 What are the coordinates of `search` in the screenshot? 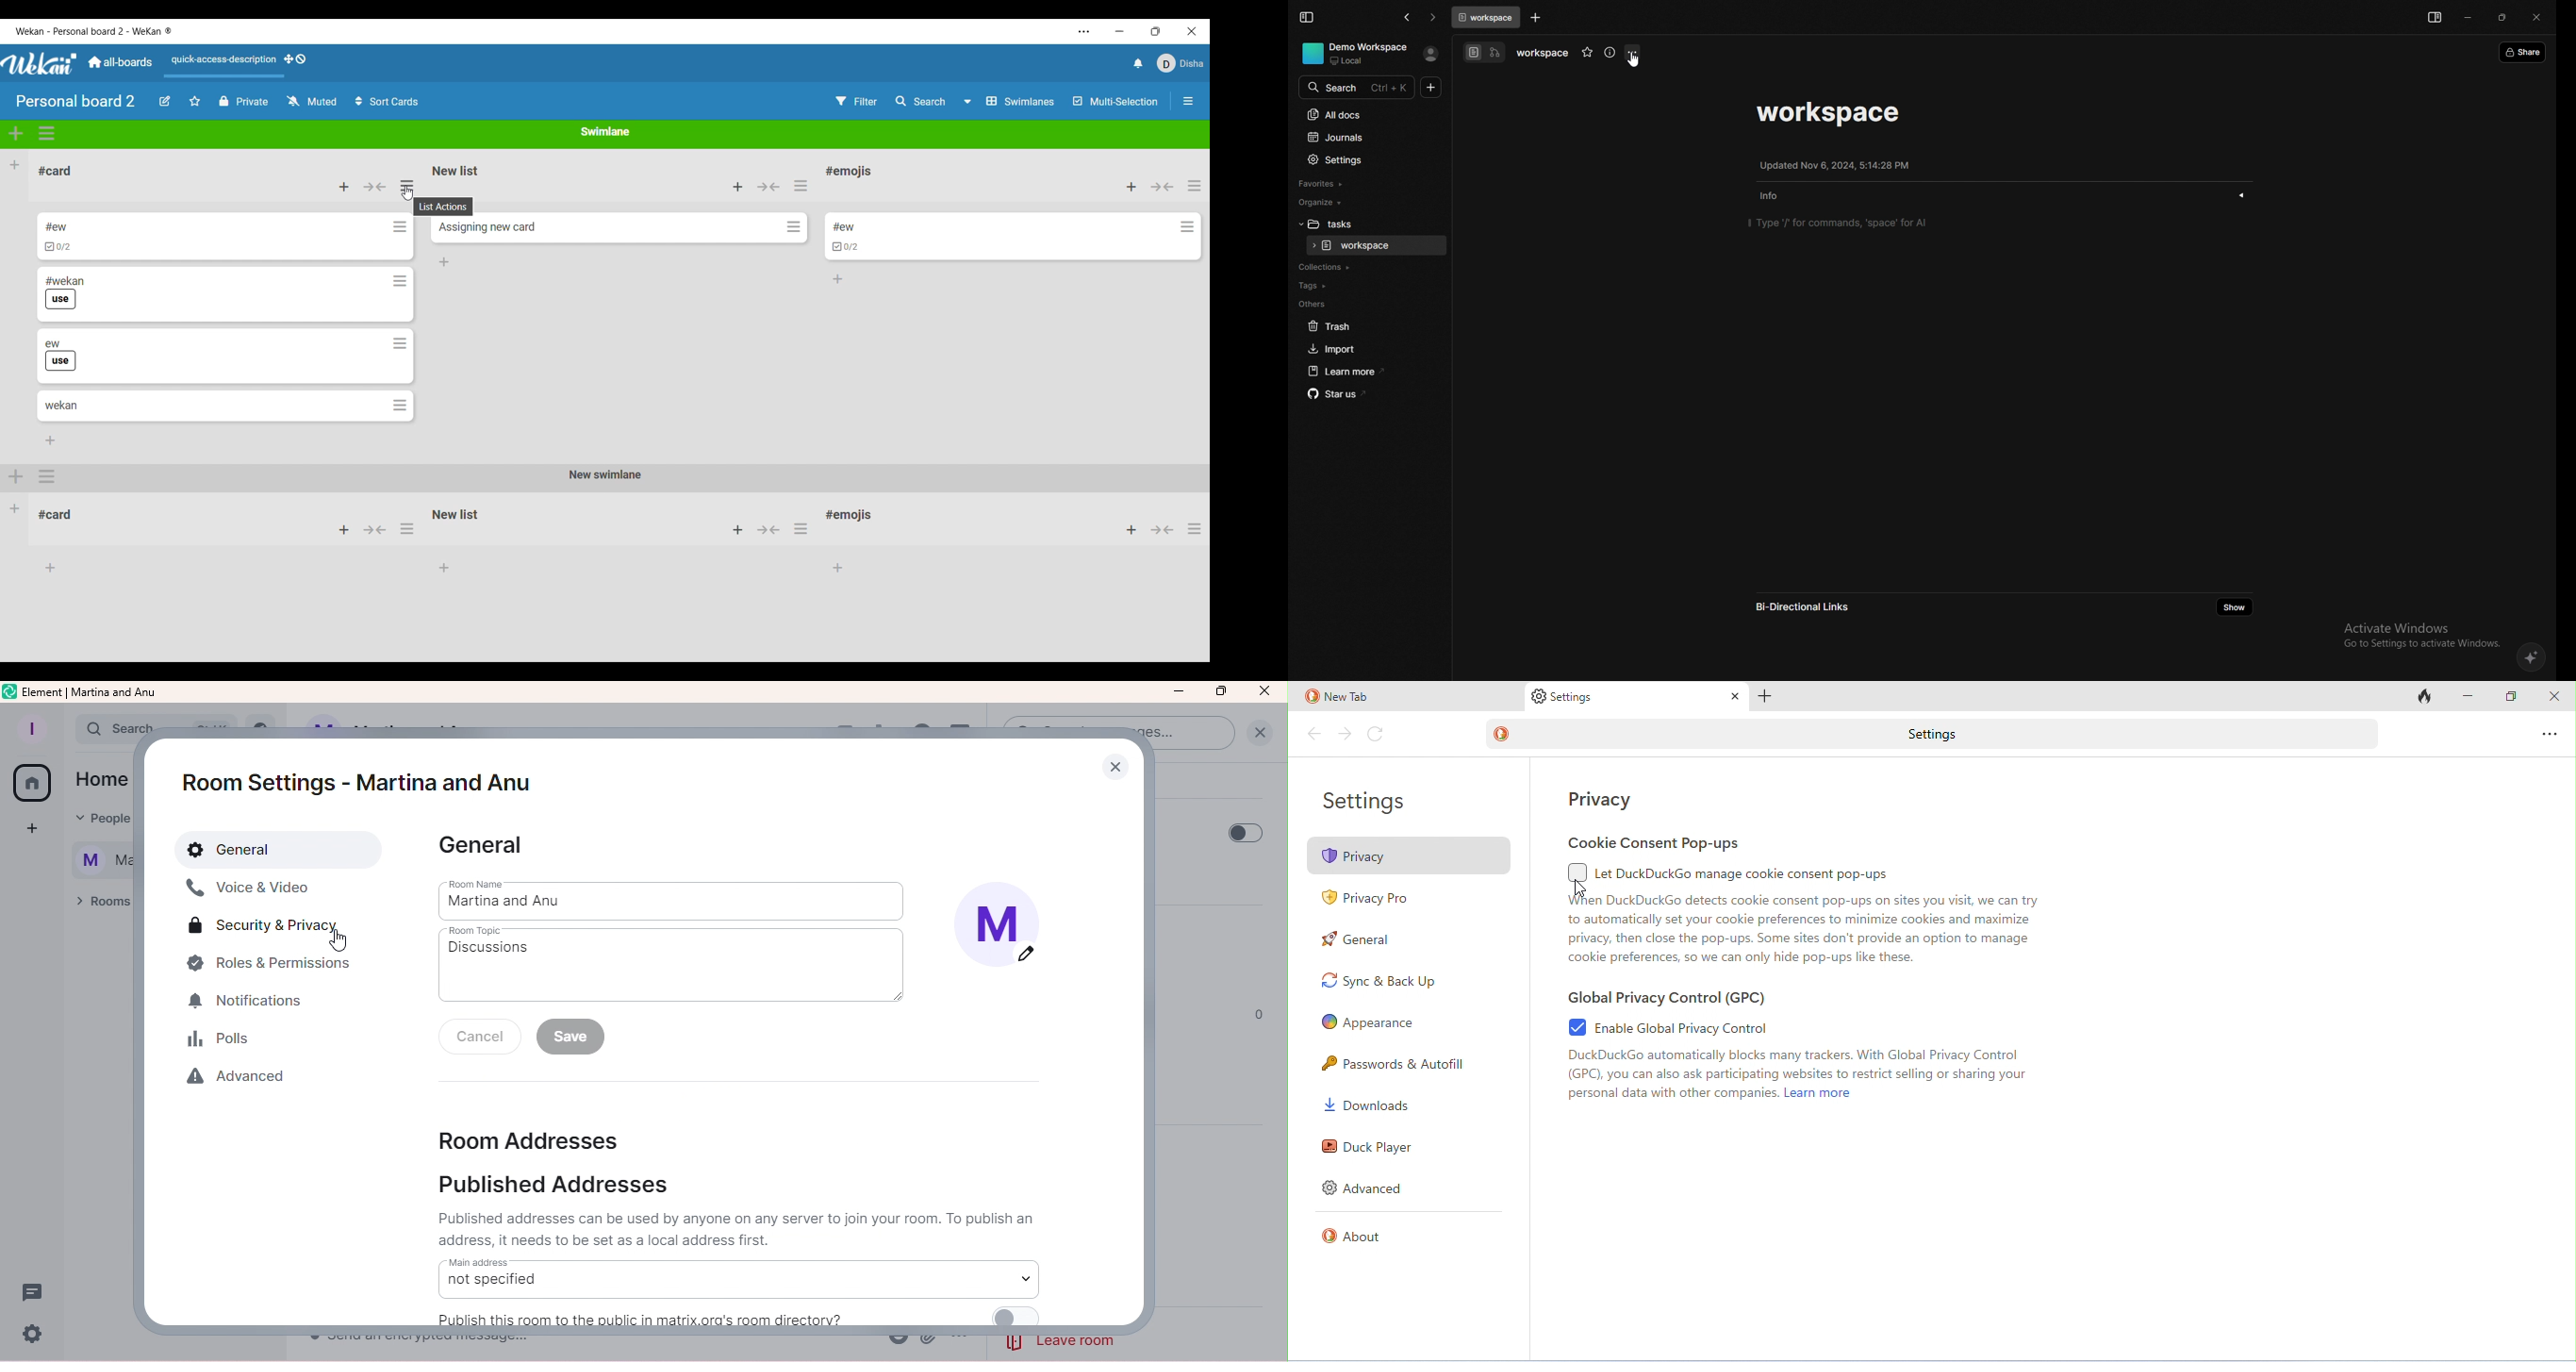 It's located at (122, 729).